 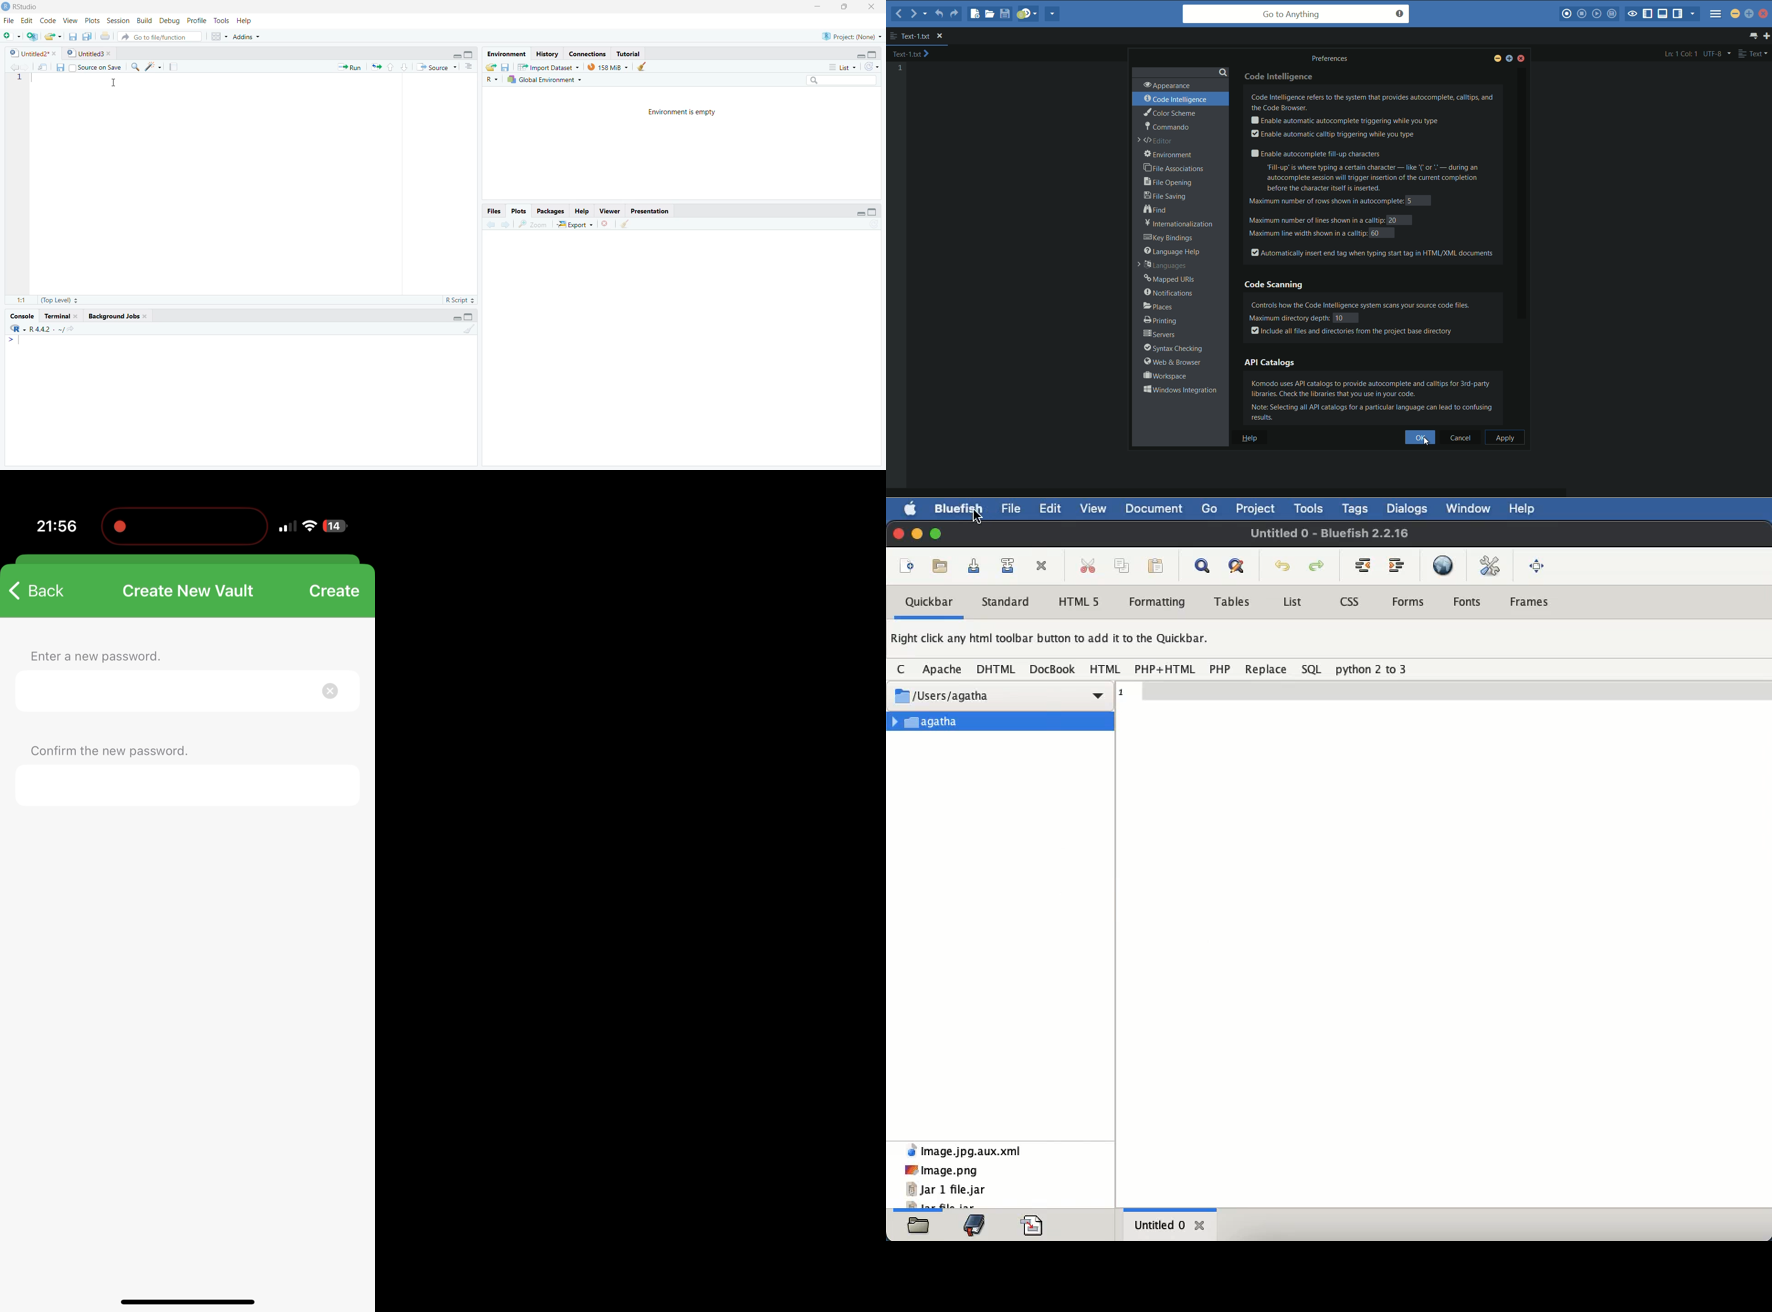 I want to click on (Top Level) , so click(x=63, y=300).